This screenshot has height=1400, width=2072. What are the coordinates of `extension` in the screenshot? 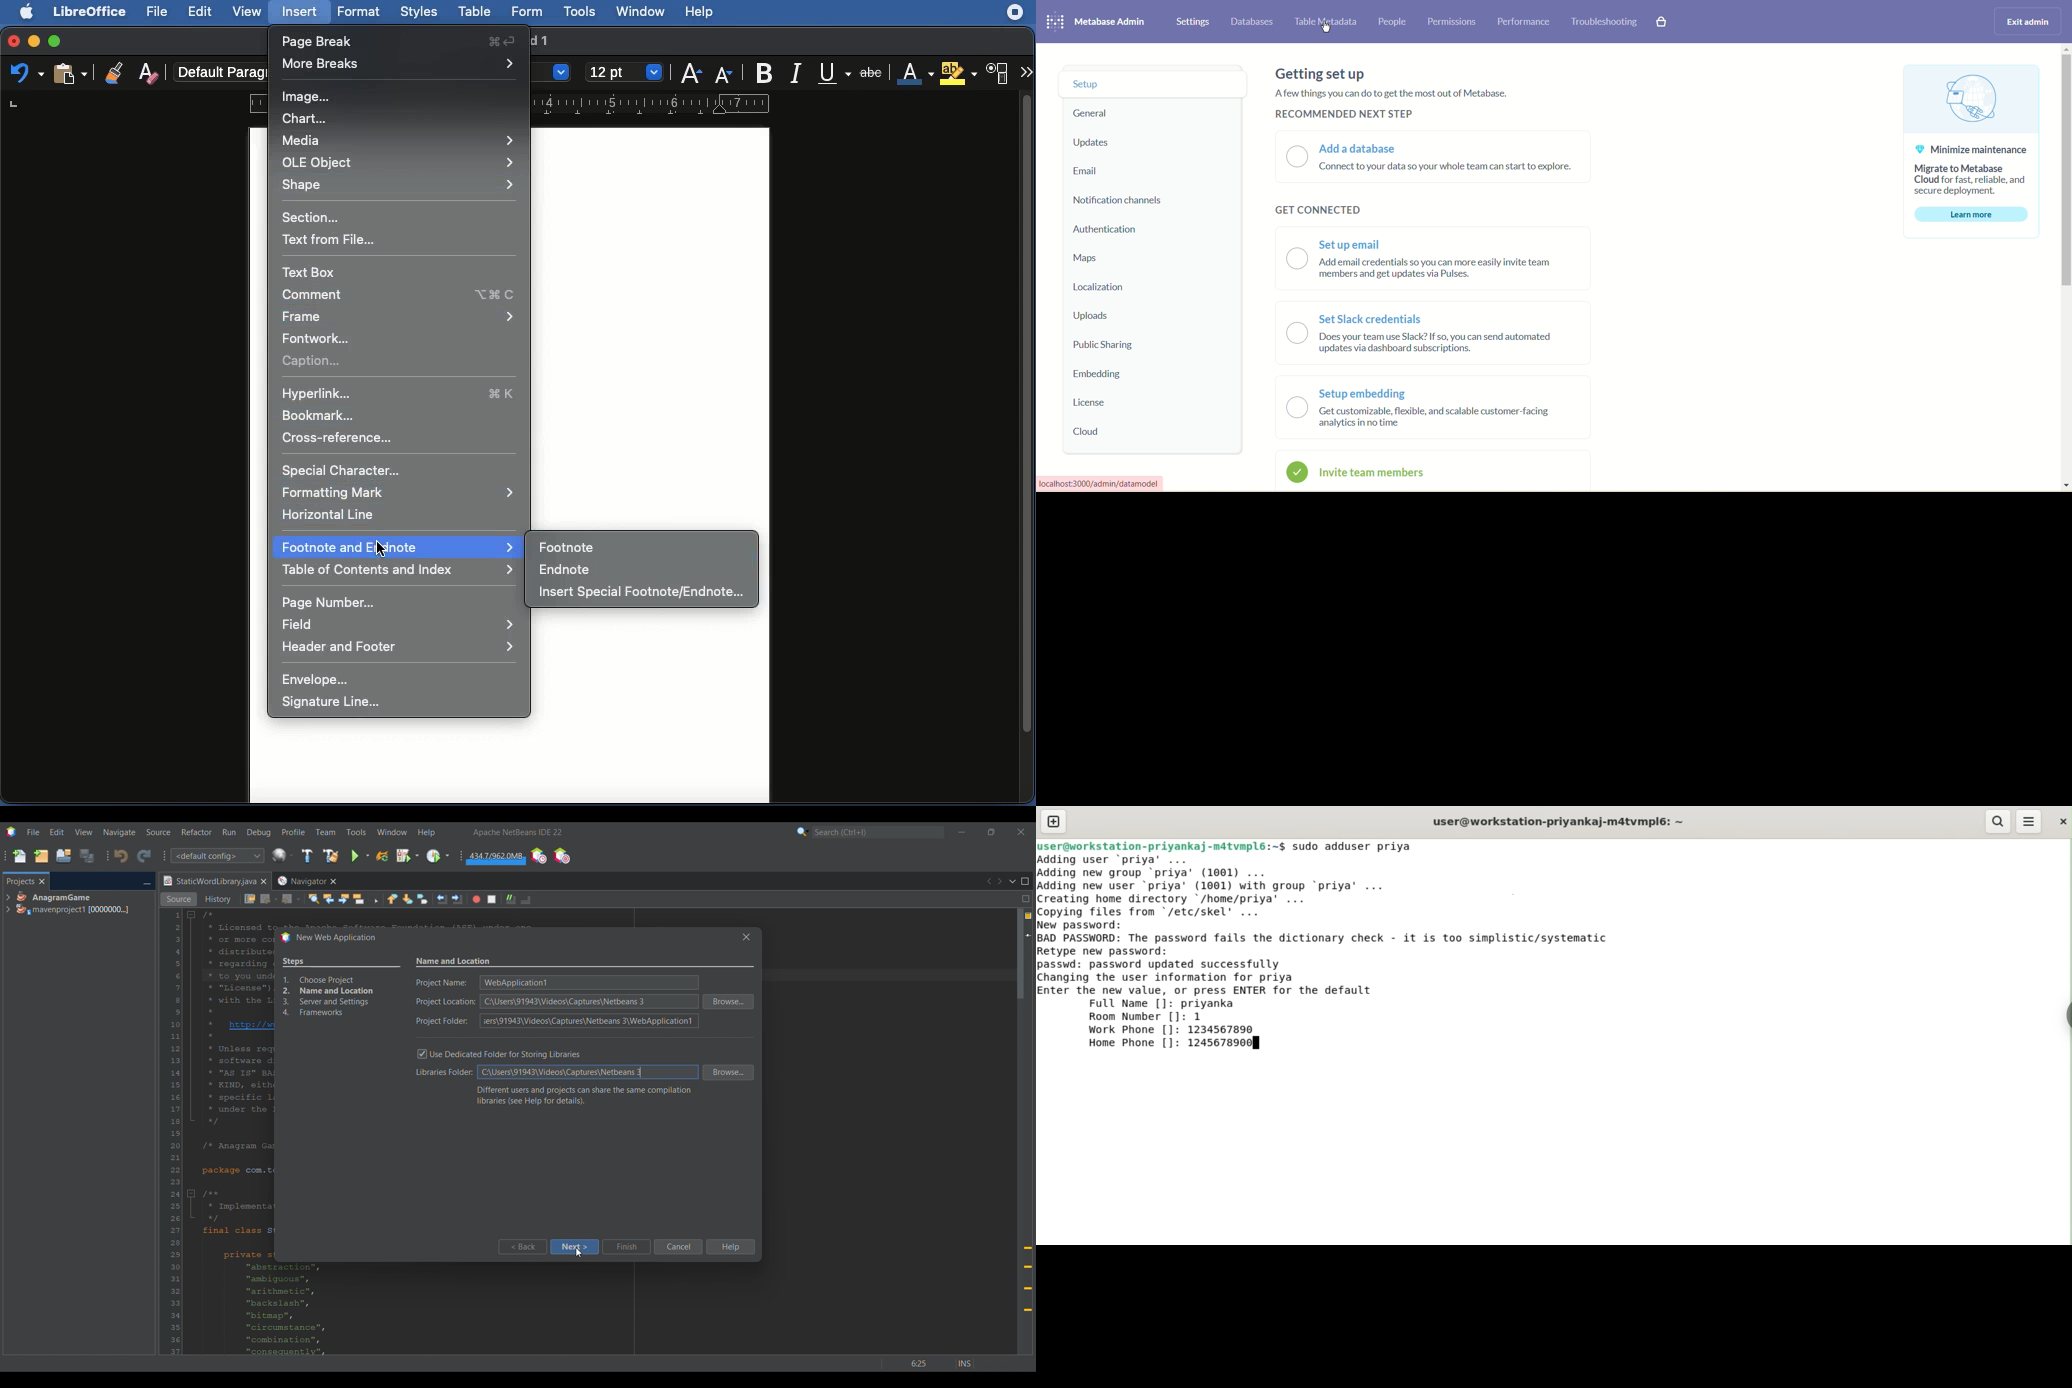 It's located at (1015, 13).